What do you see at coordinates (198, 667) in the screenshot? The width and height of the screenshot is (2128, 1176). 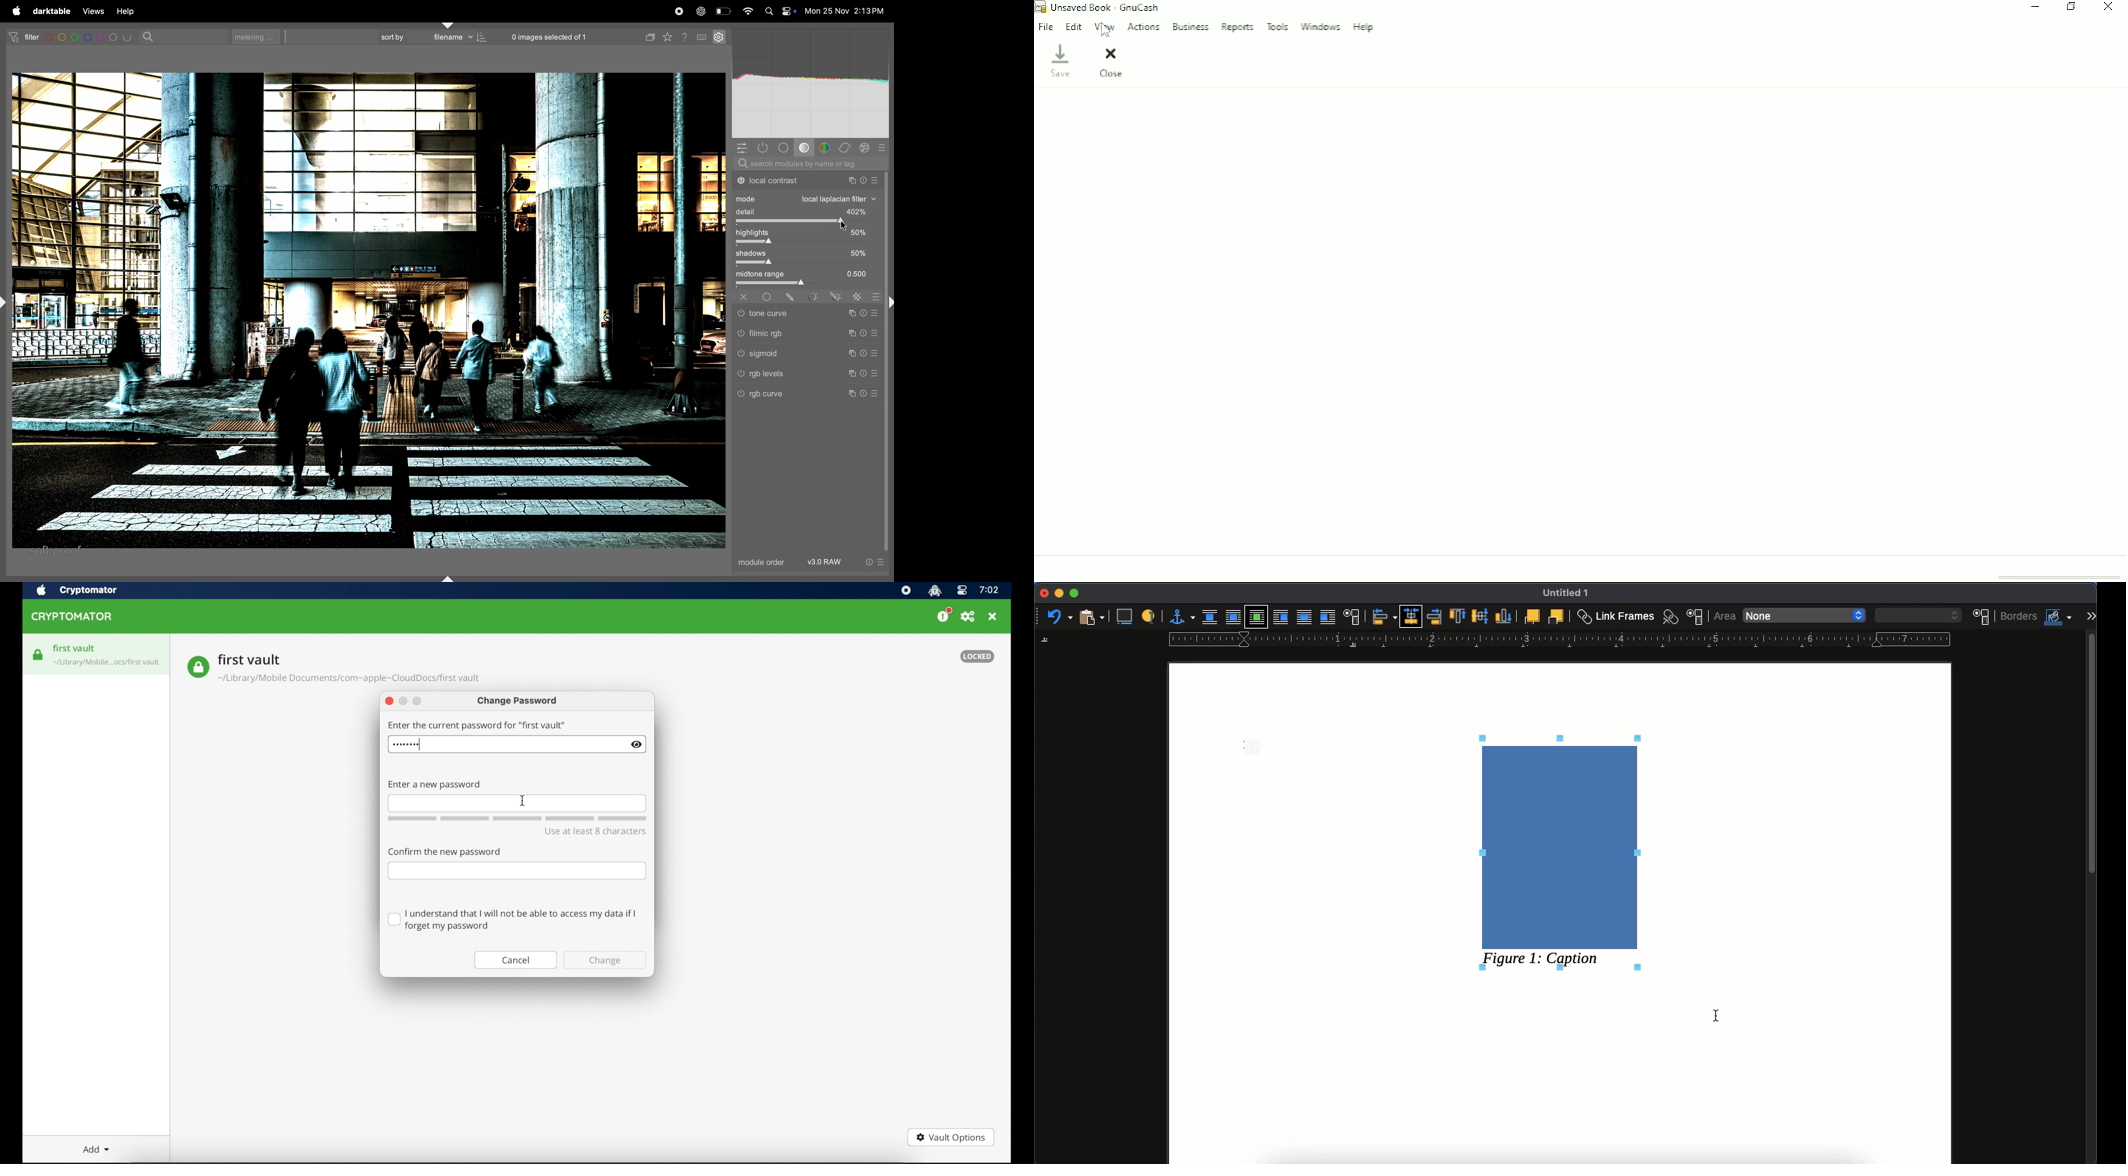 I see `vault icon` at bounding box center [198, 667].